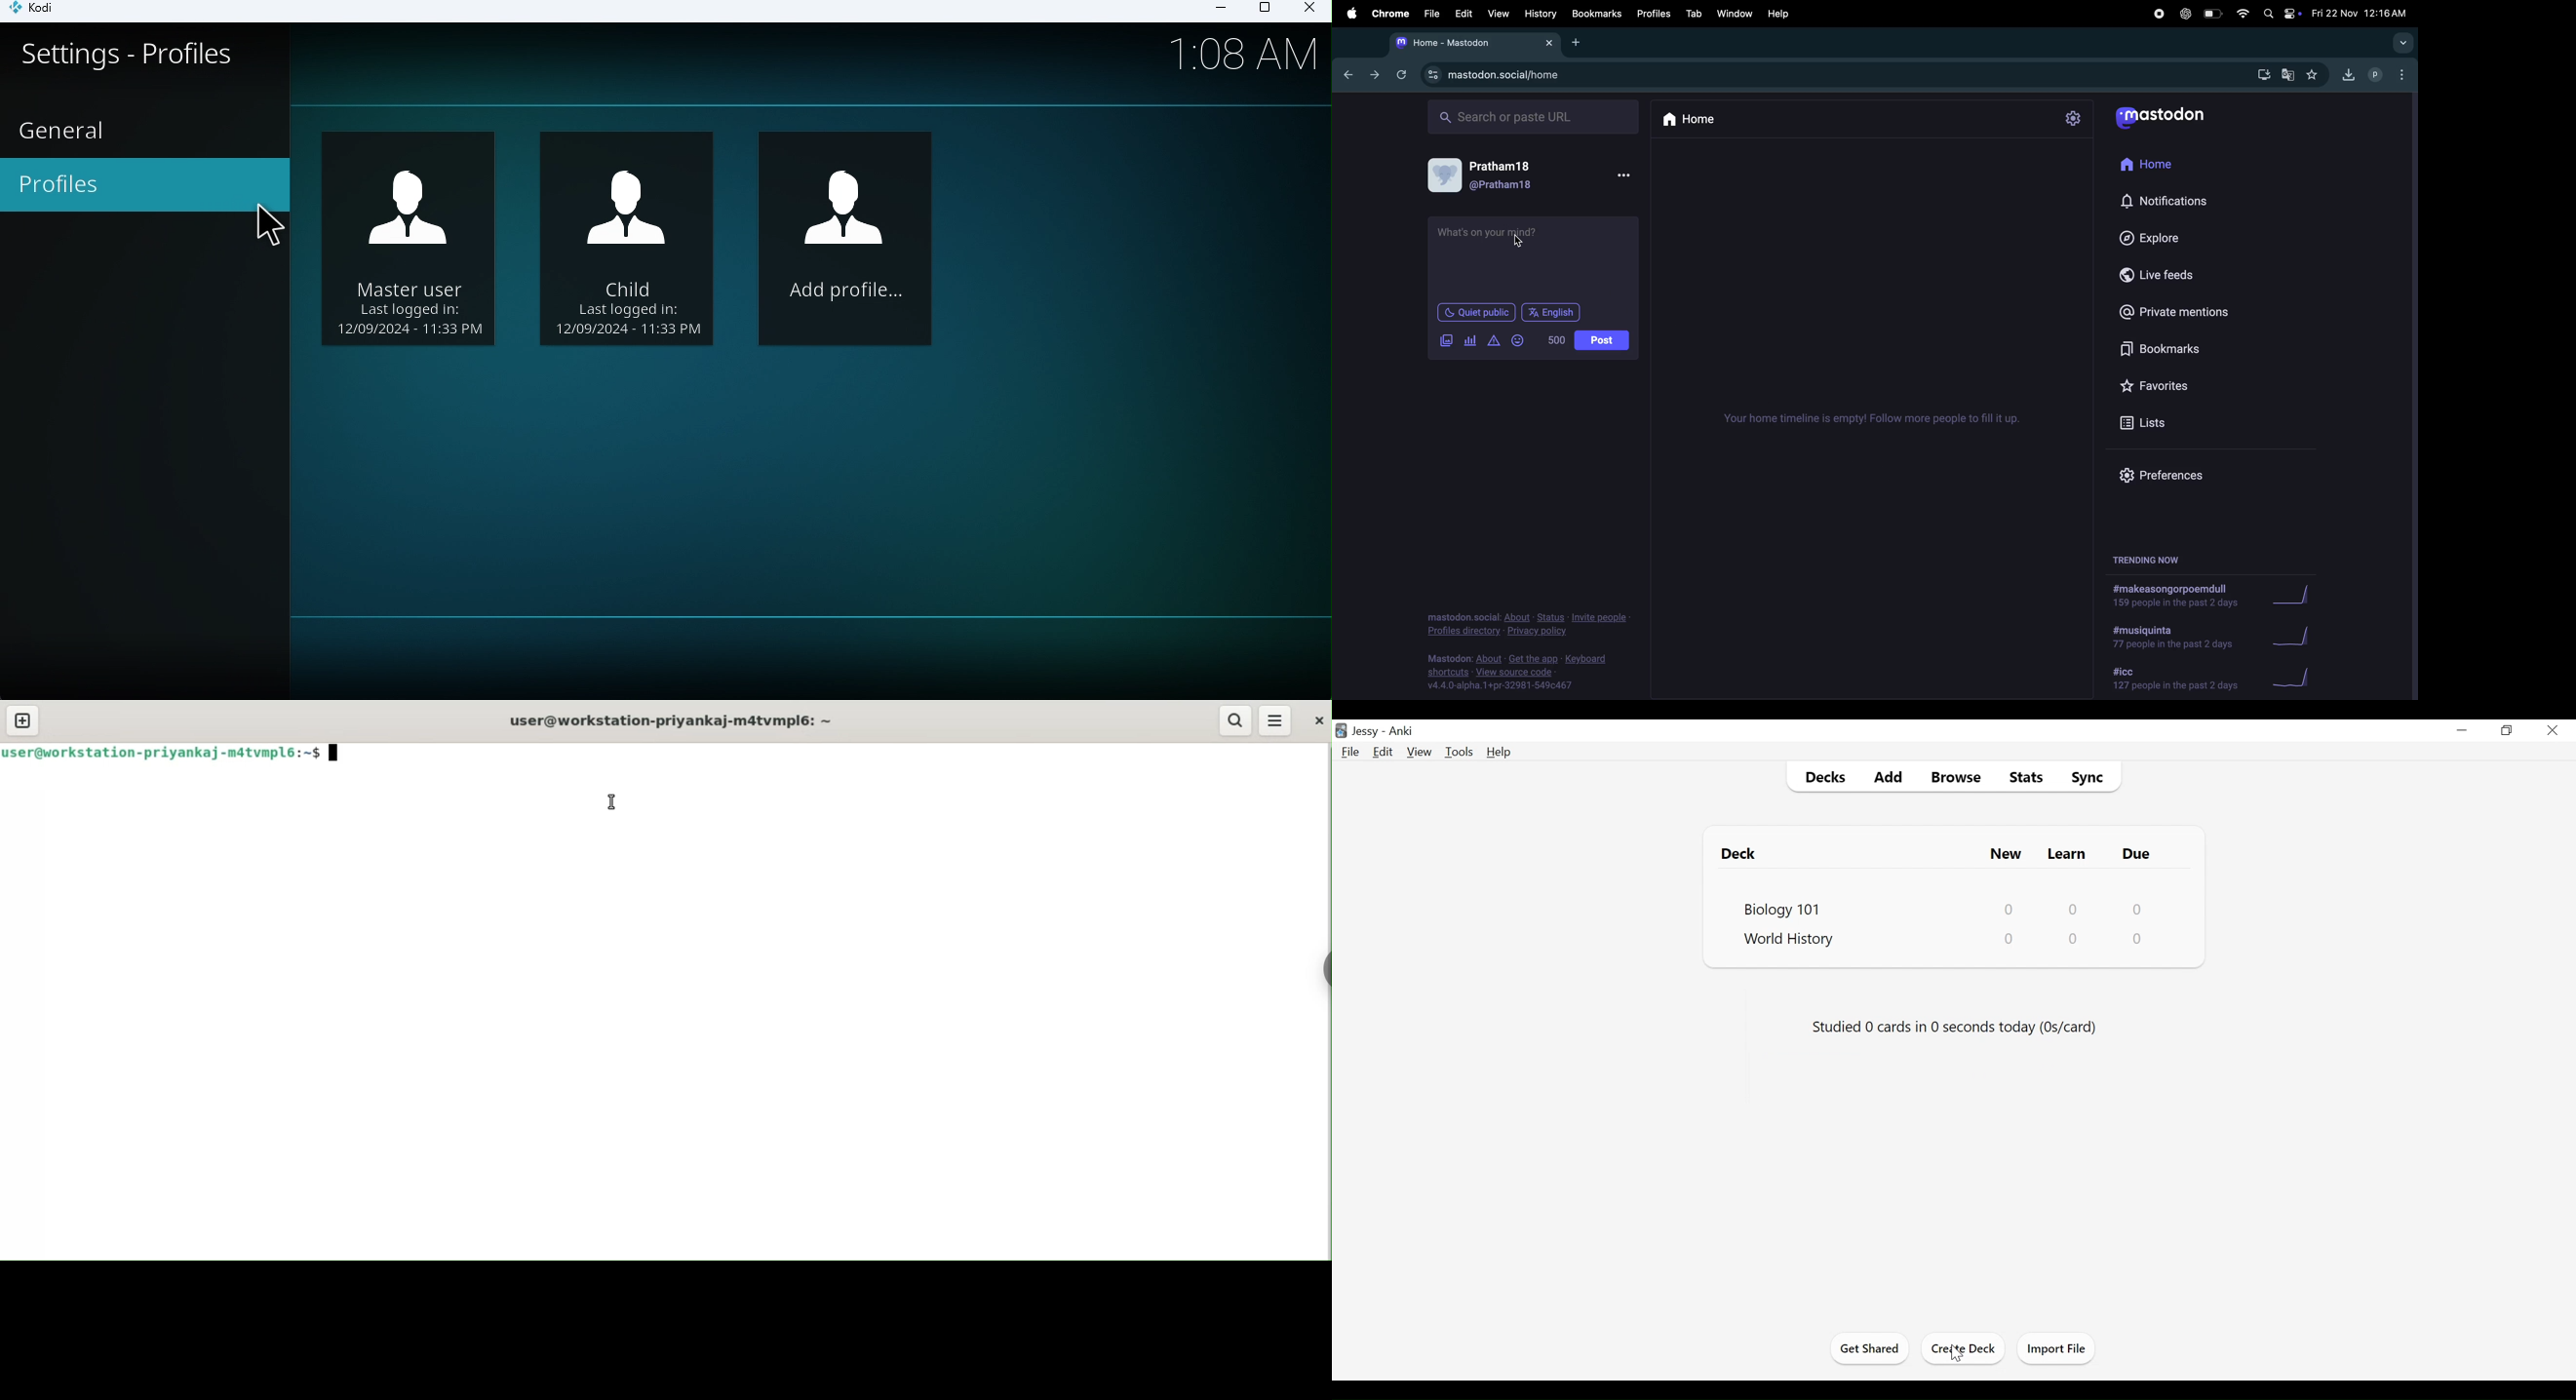 The image size is (2576, 1400). I want to click on General, so click(66, 130).